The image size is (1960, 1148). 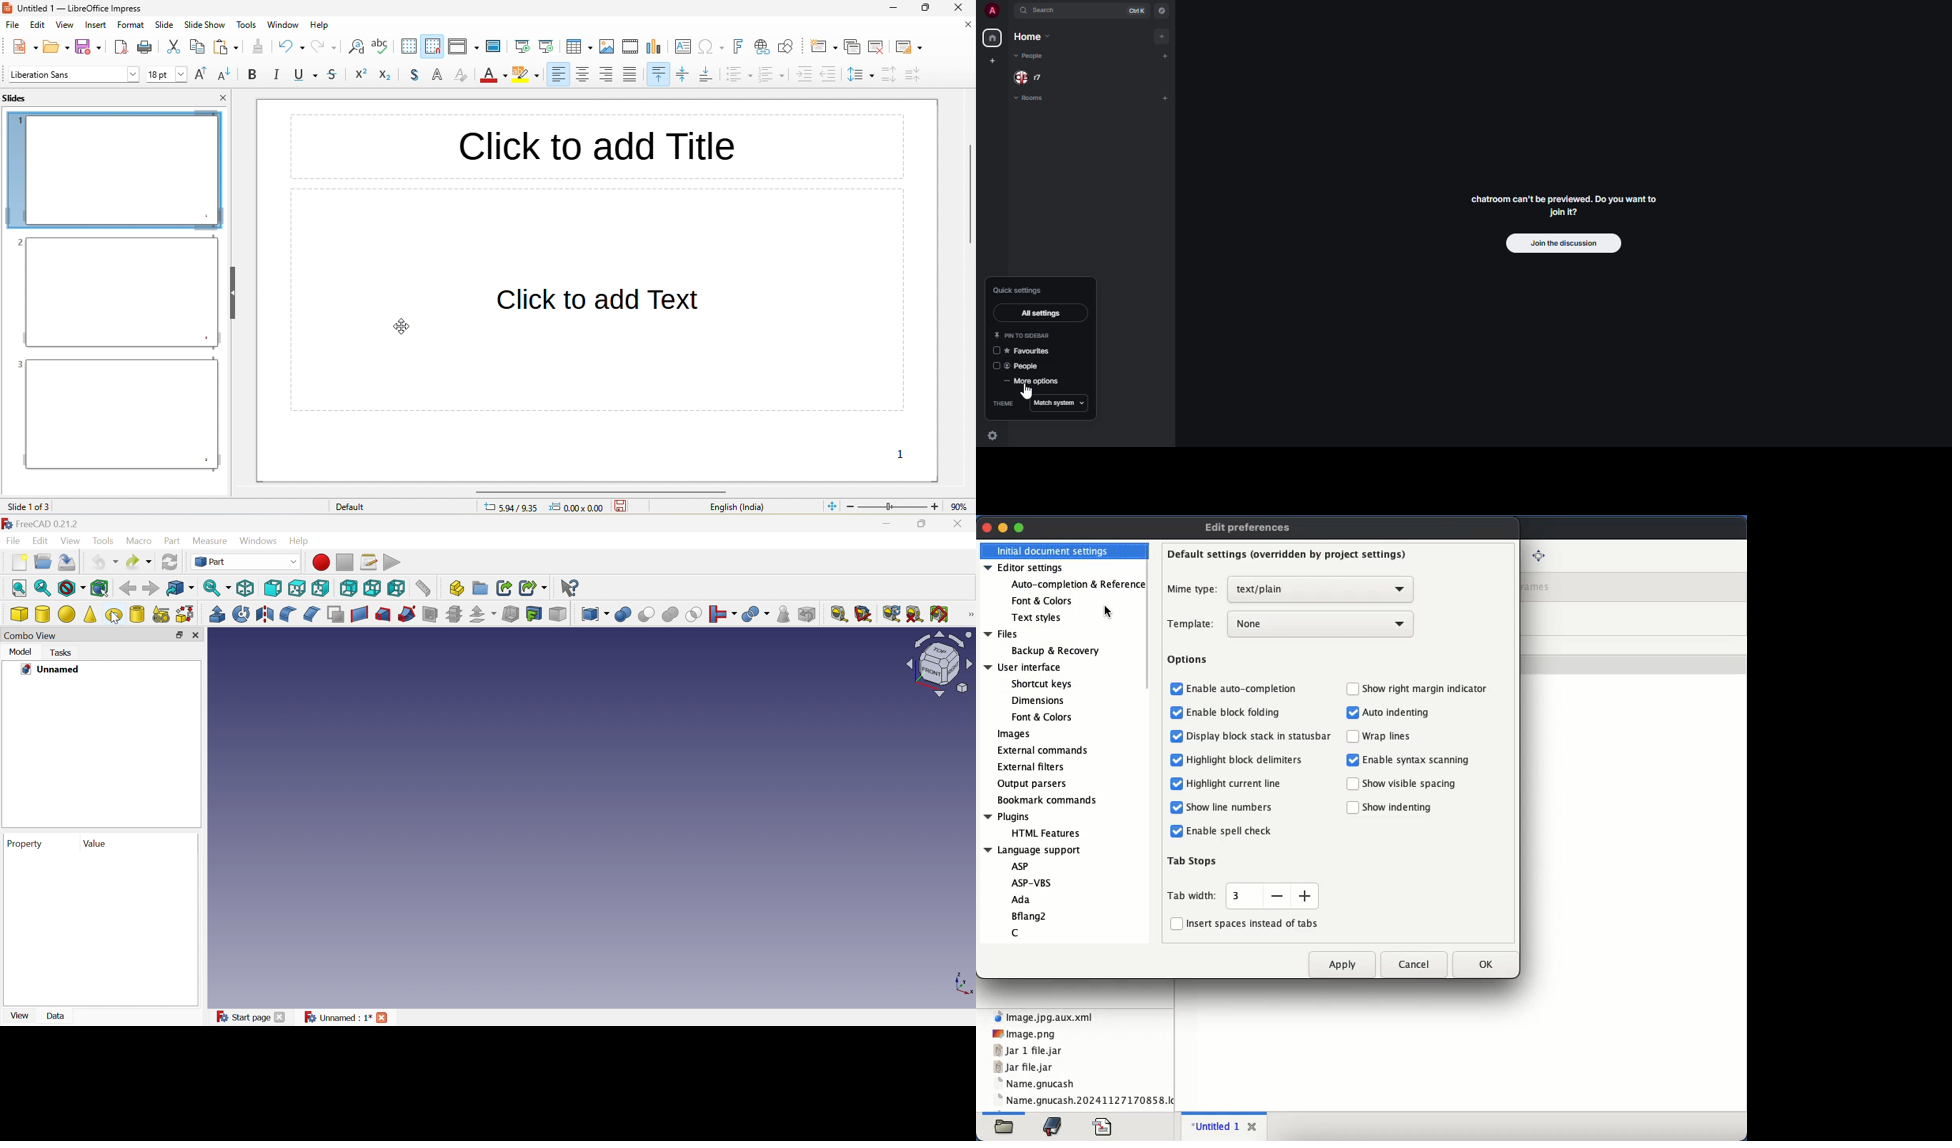 What do you see at coordinates (806, 614) in the screenshot?
I see `Defeaturing` at bounding box center [806, 614].